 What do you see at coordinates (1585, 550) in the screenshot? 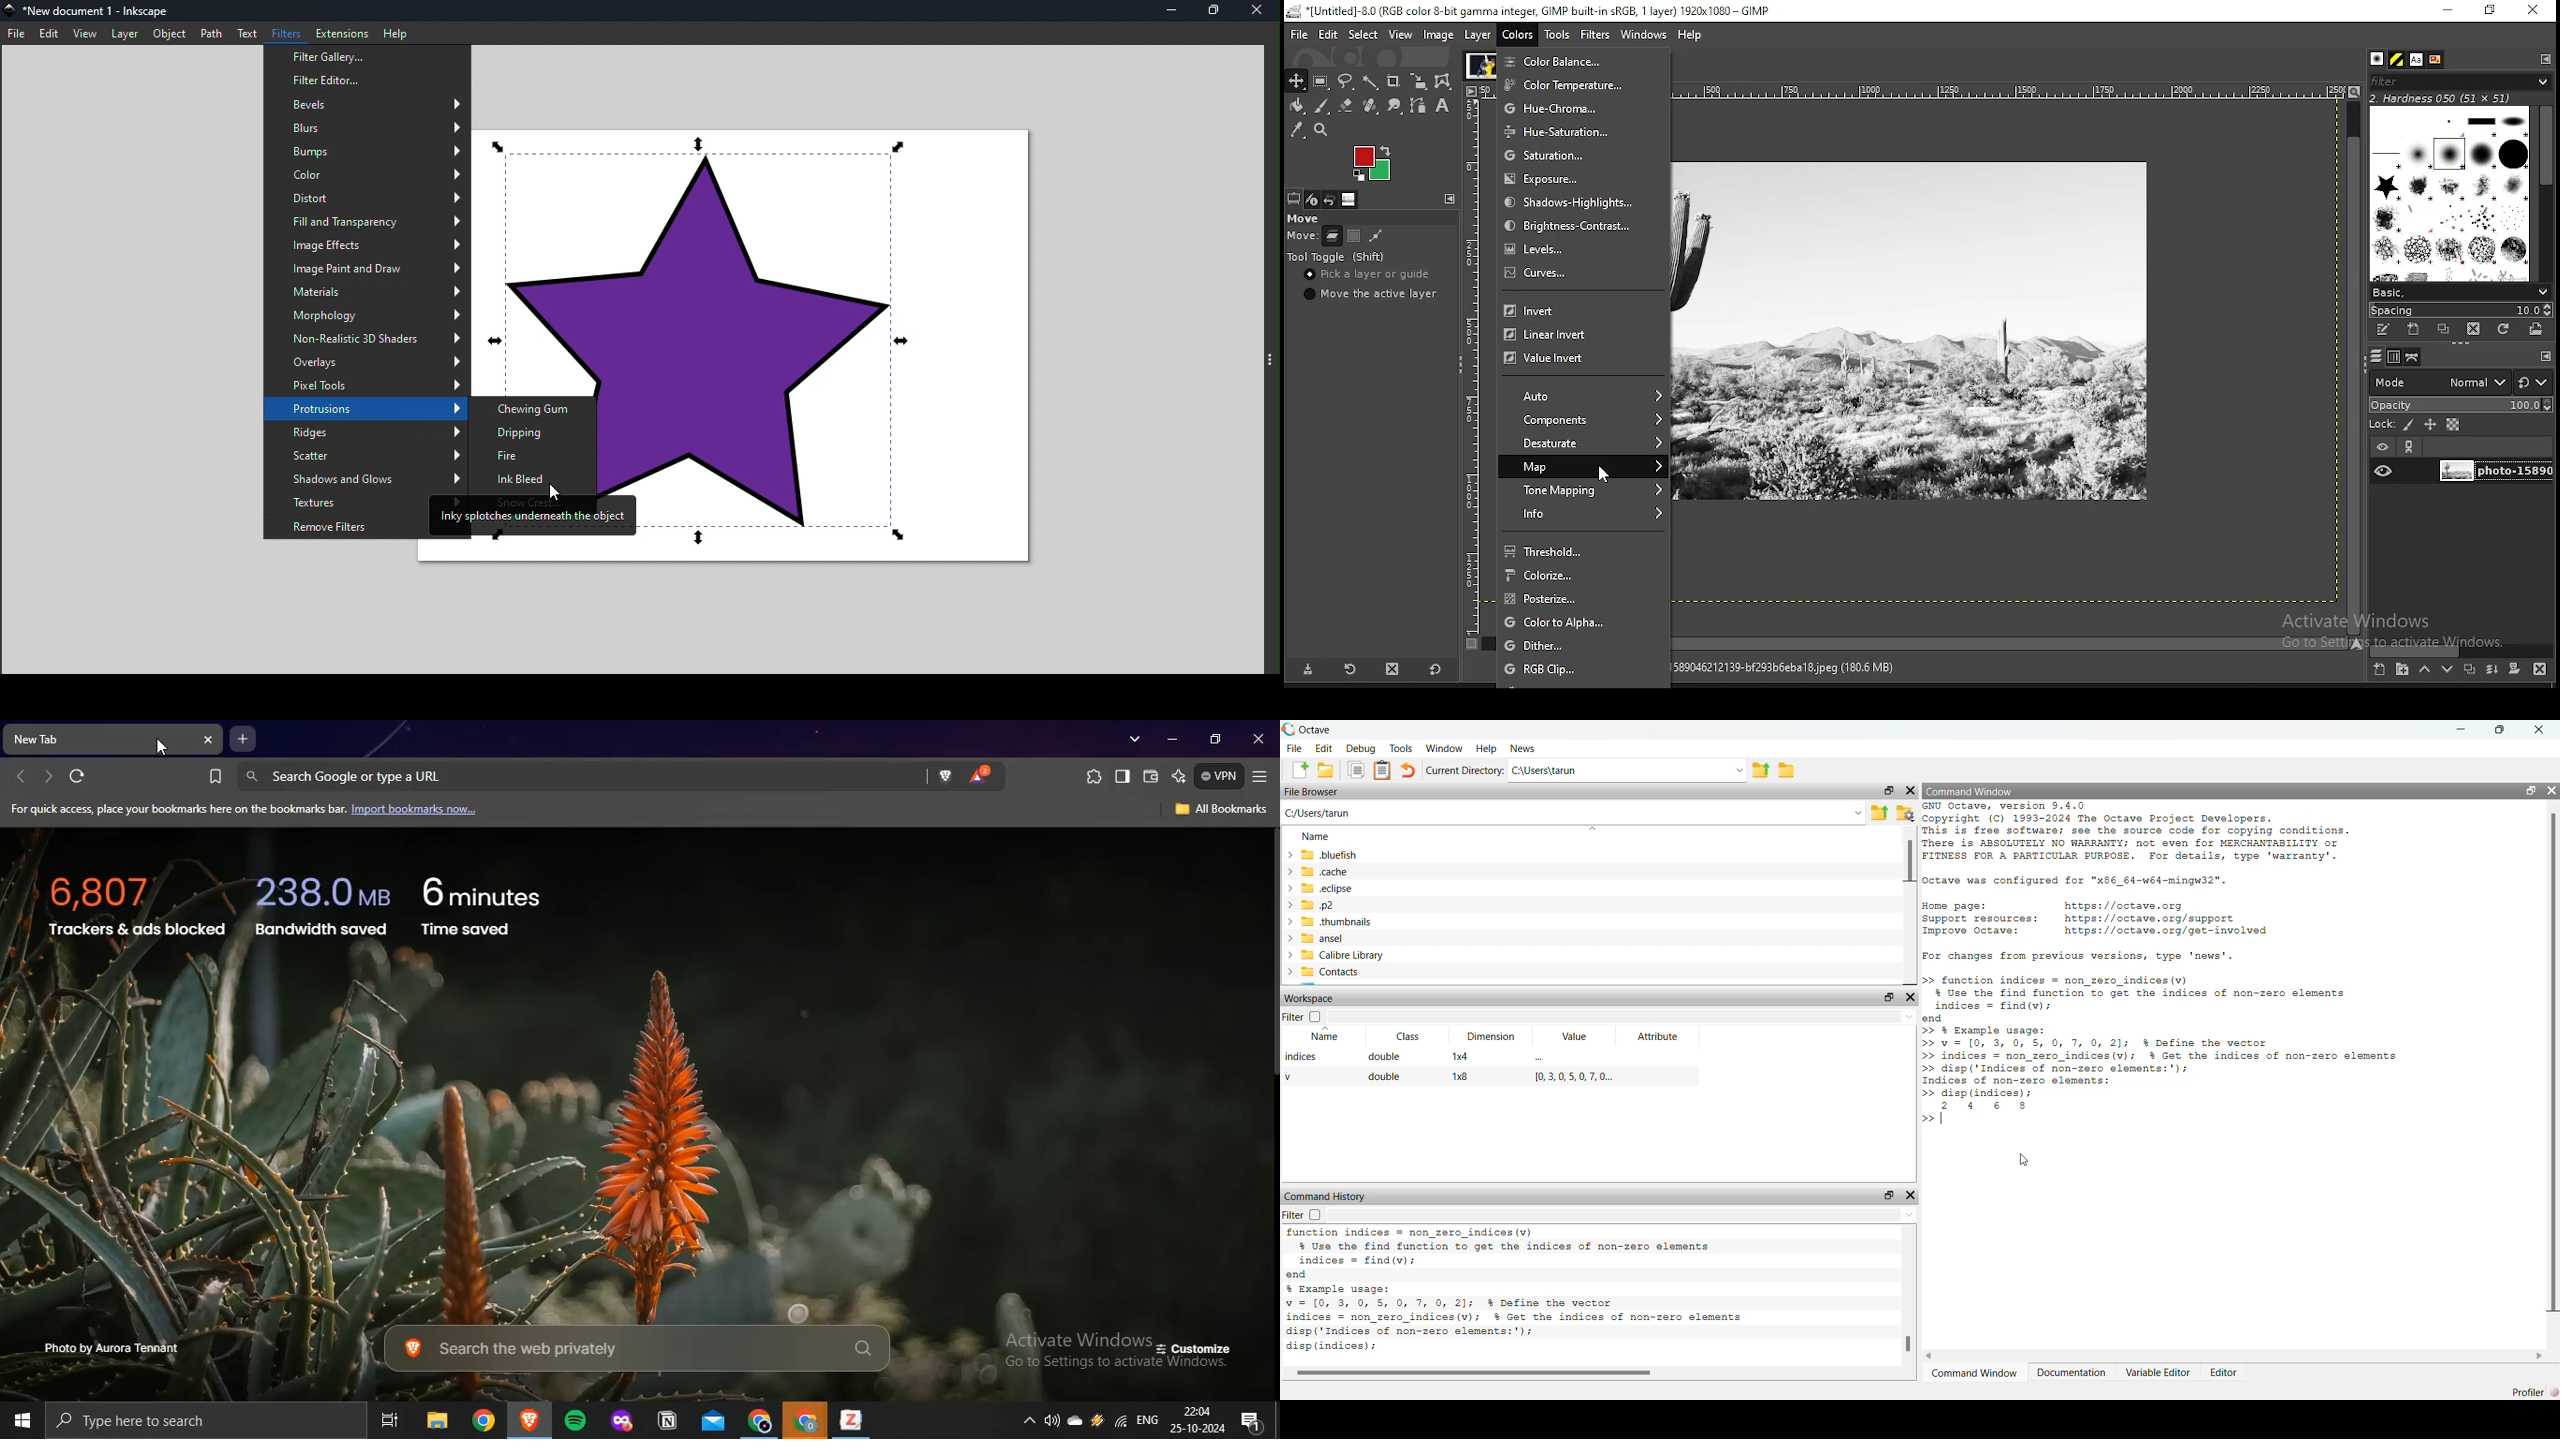
I see `threshold` at bounding box center [1585, 550].